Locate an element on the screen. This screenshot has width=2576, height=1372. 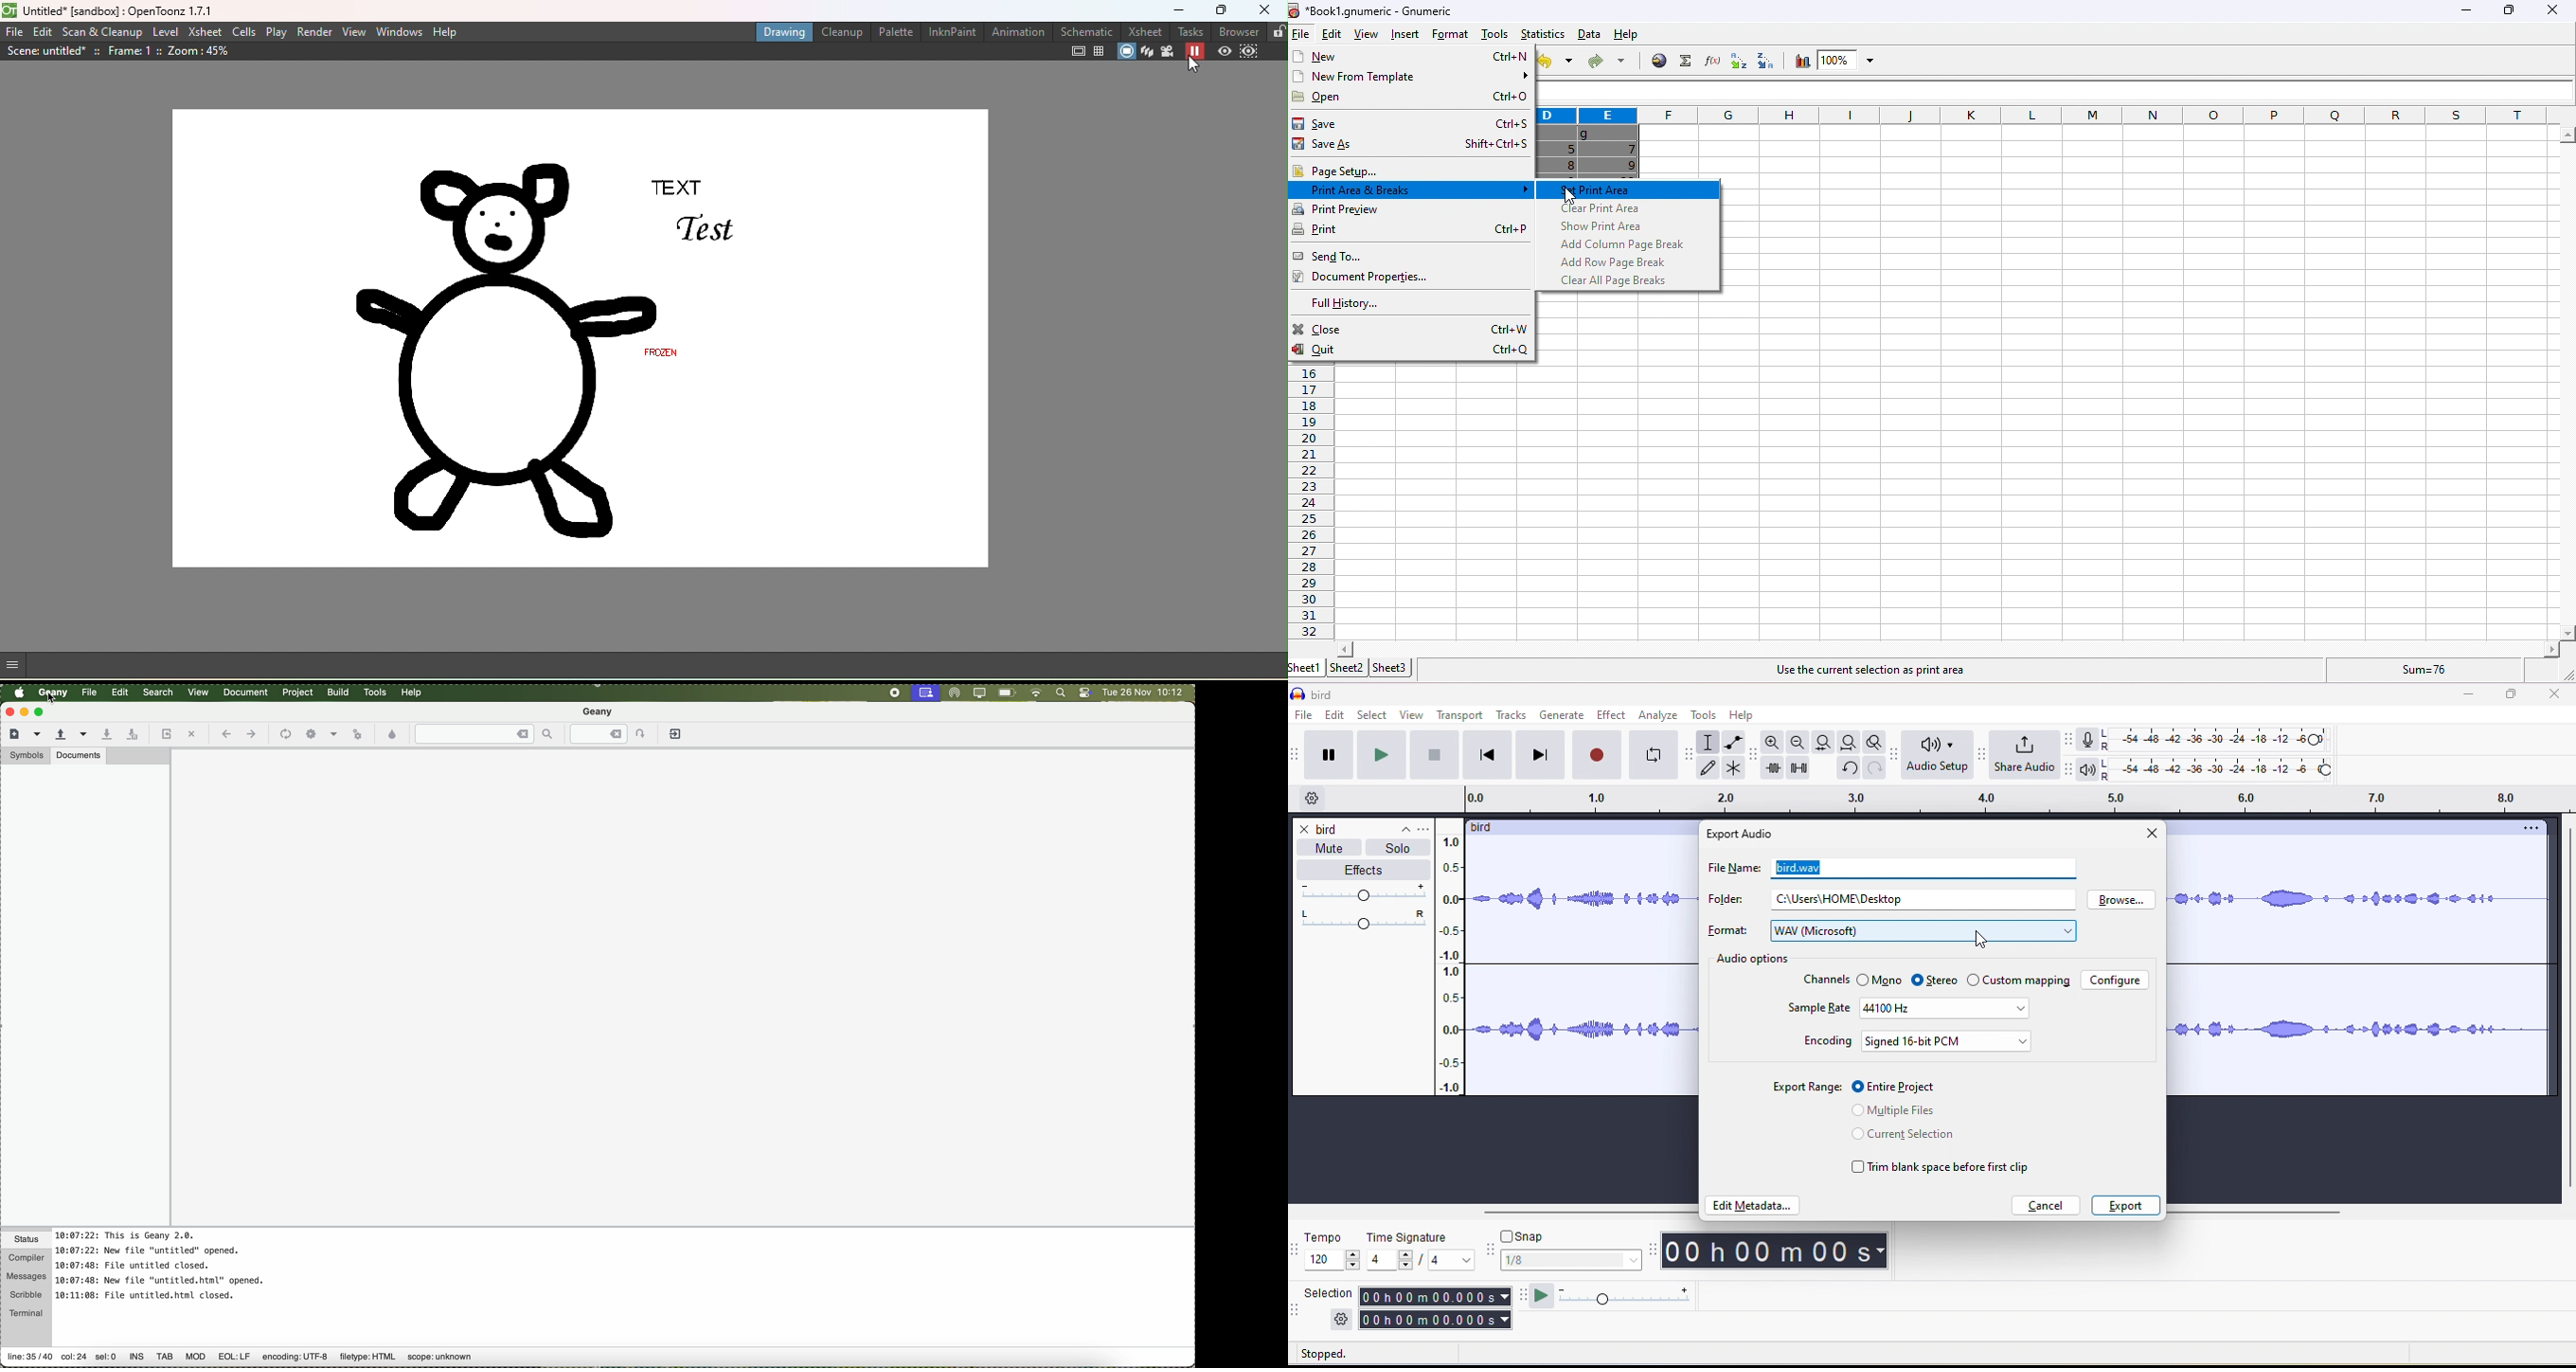
find the entered text in the current file is located at coordinates (483, 734).